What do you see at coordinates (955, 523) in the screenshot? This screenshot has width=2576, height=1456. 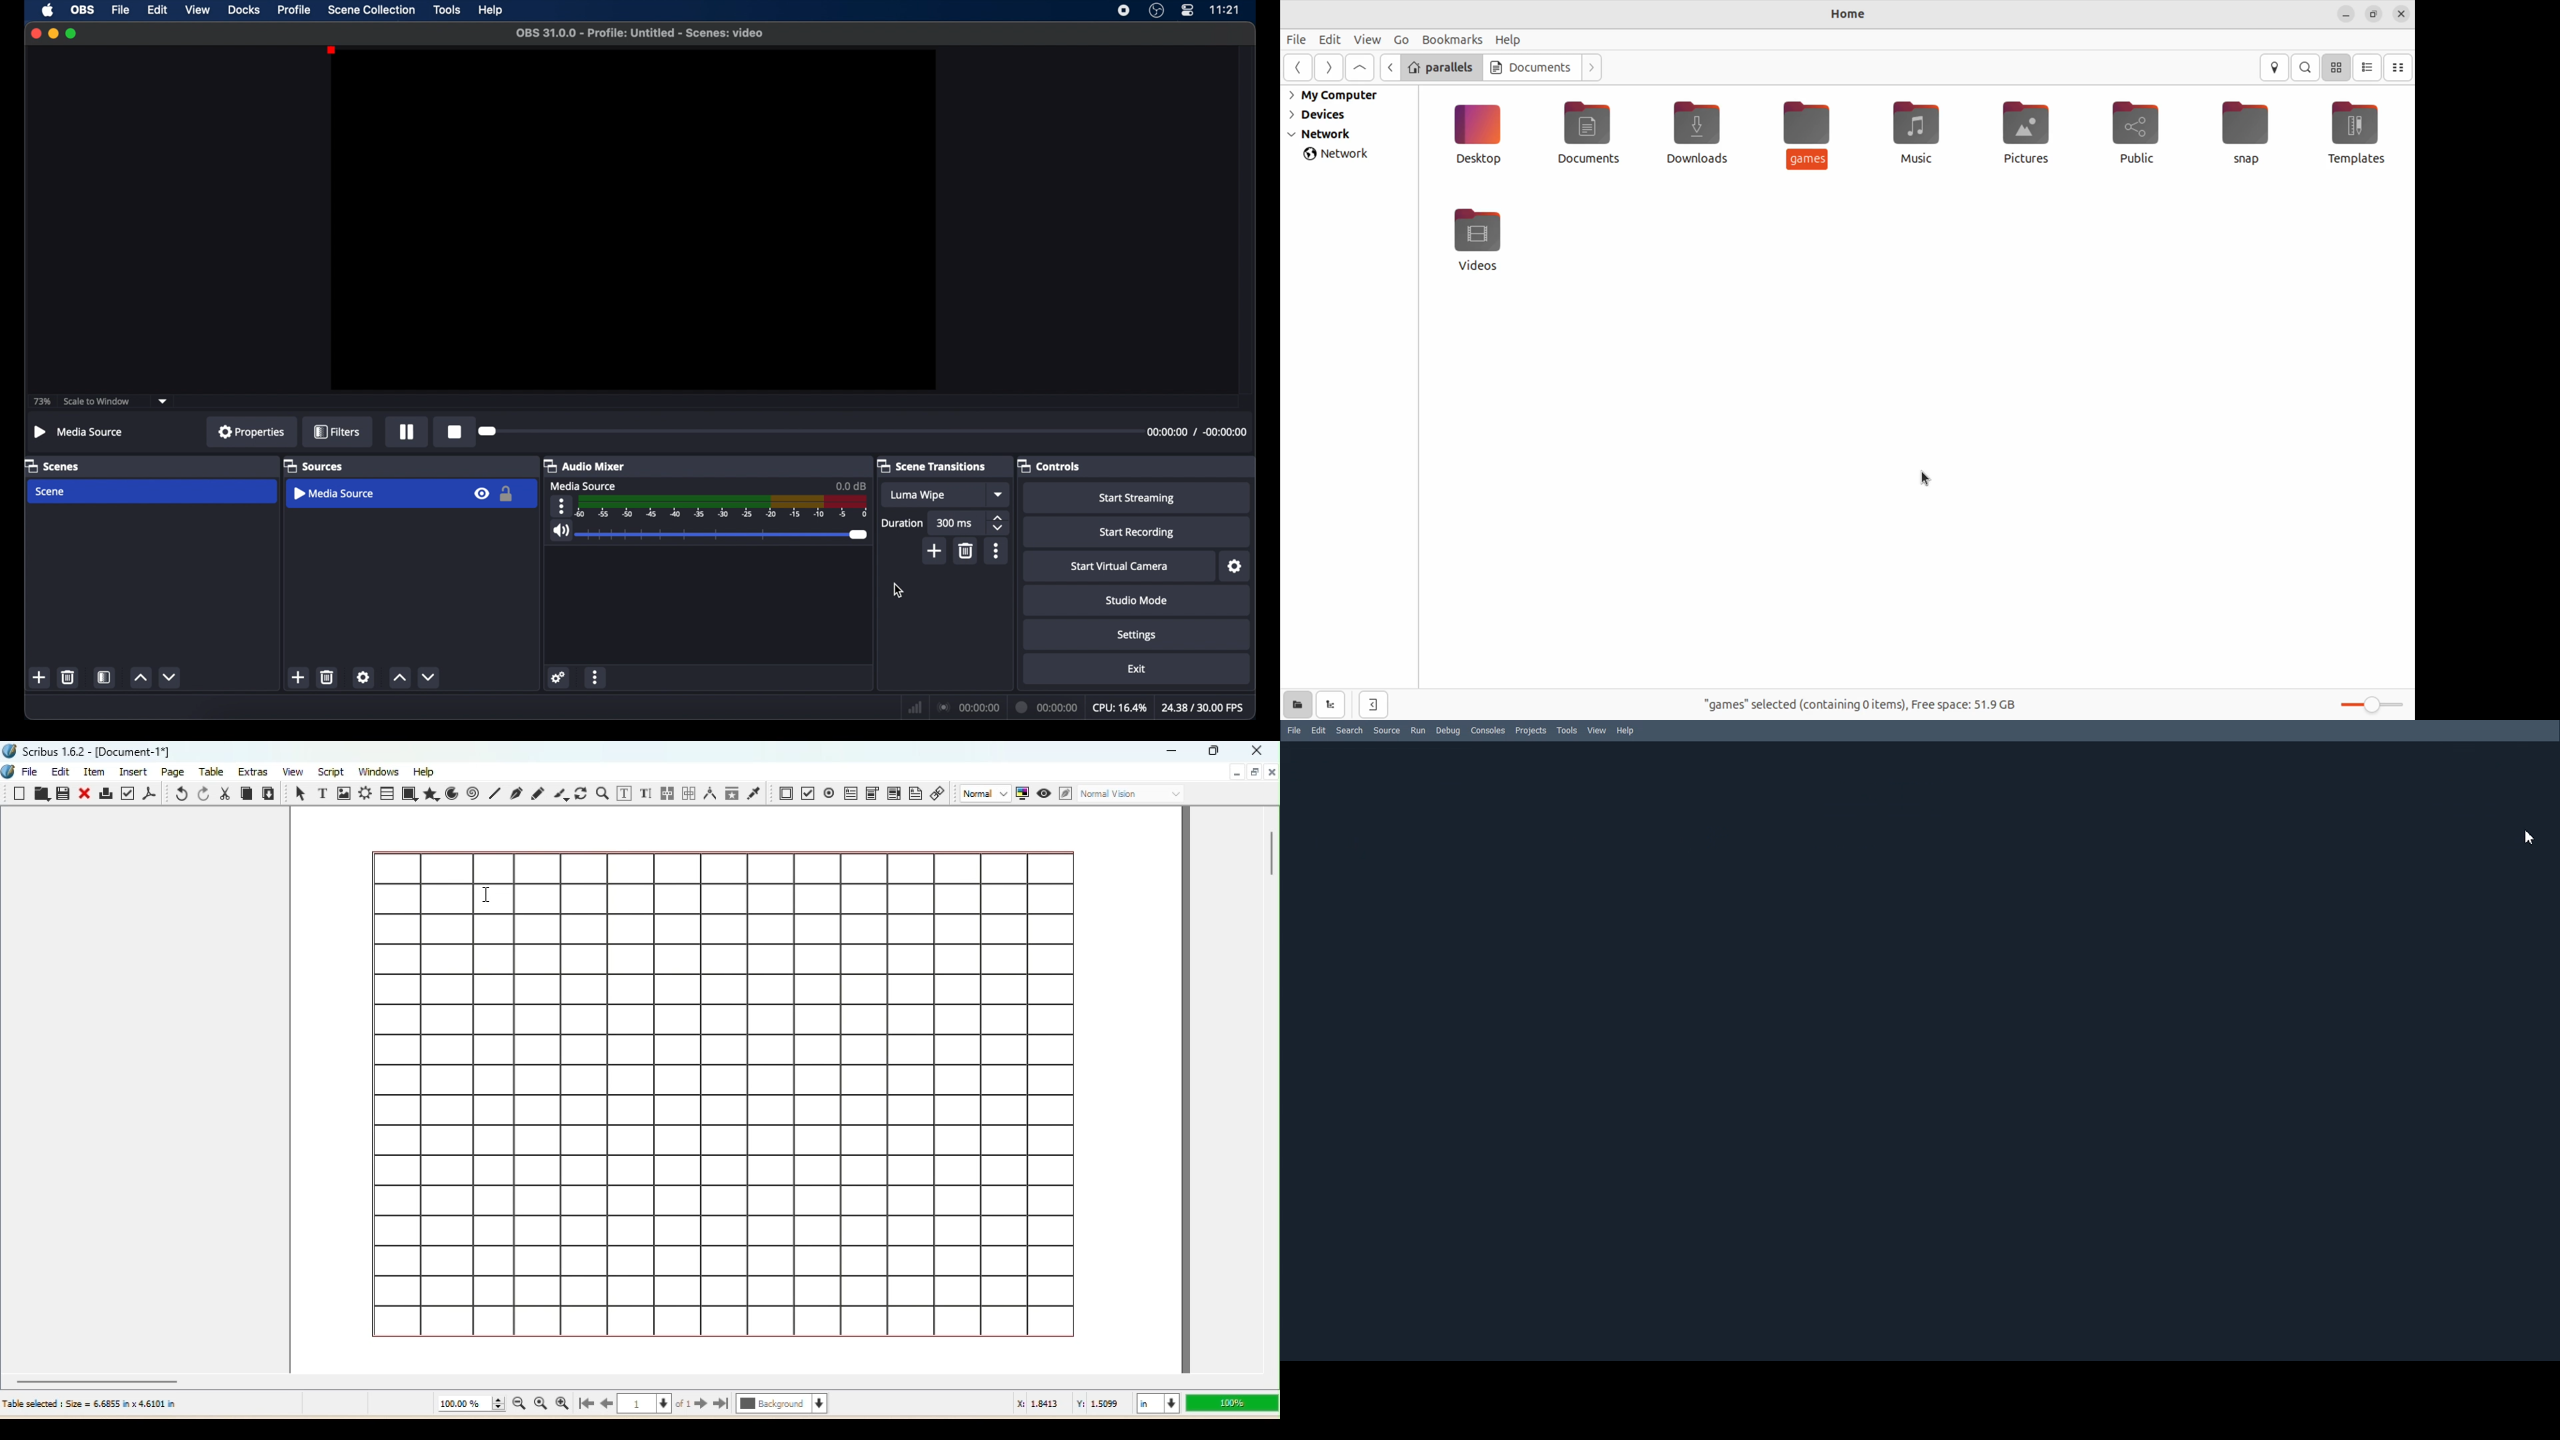 I see `300 ms` at bounding box center [955, 523].